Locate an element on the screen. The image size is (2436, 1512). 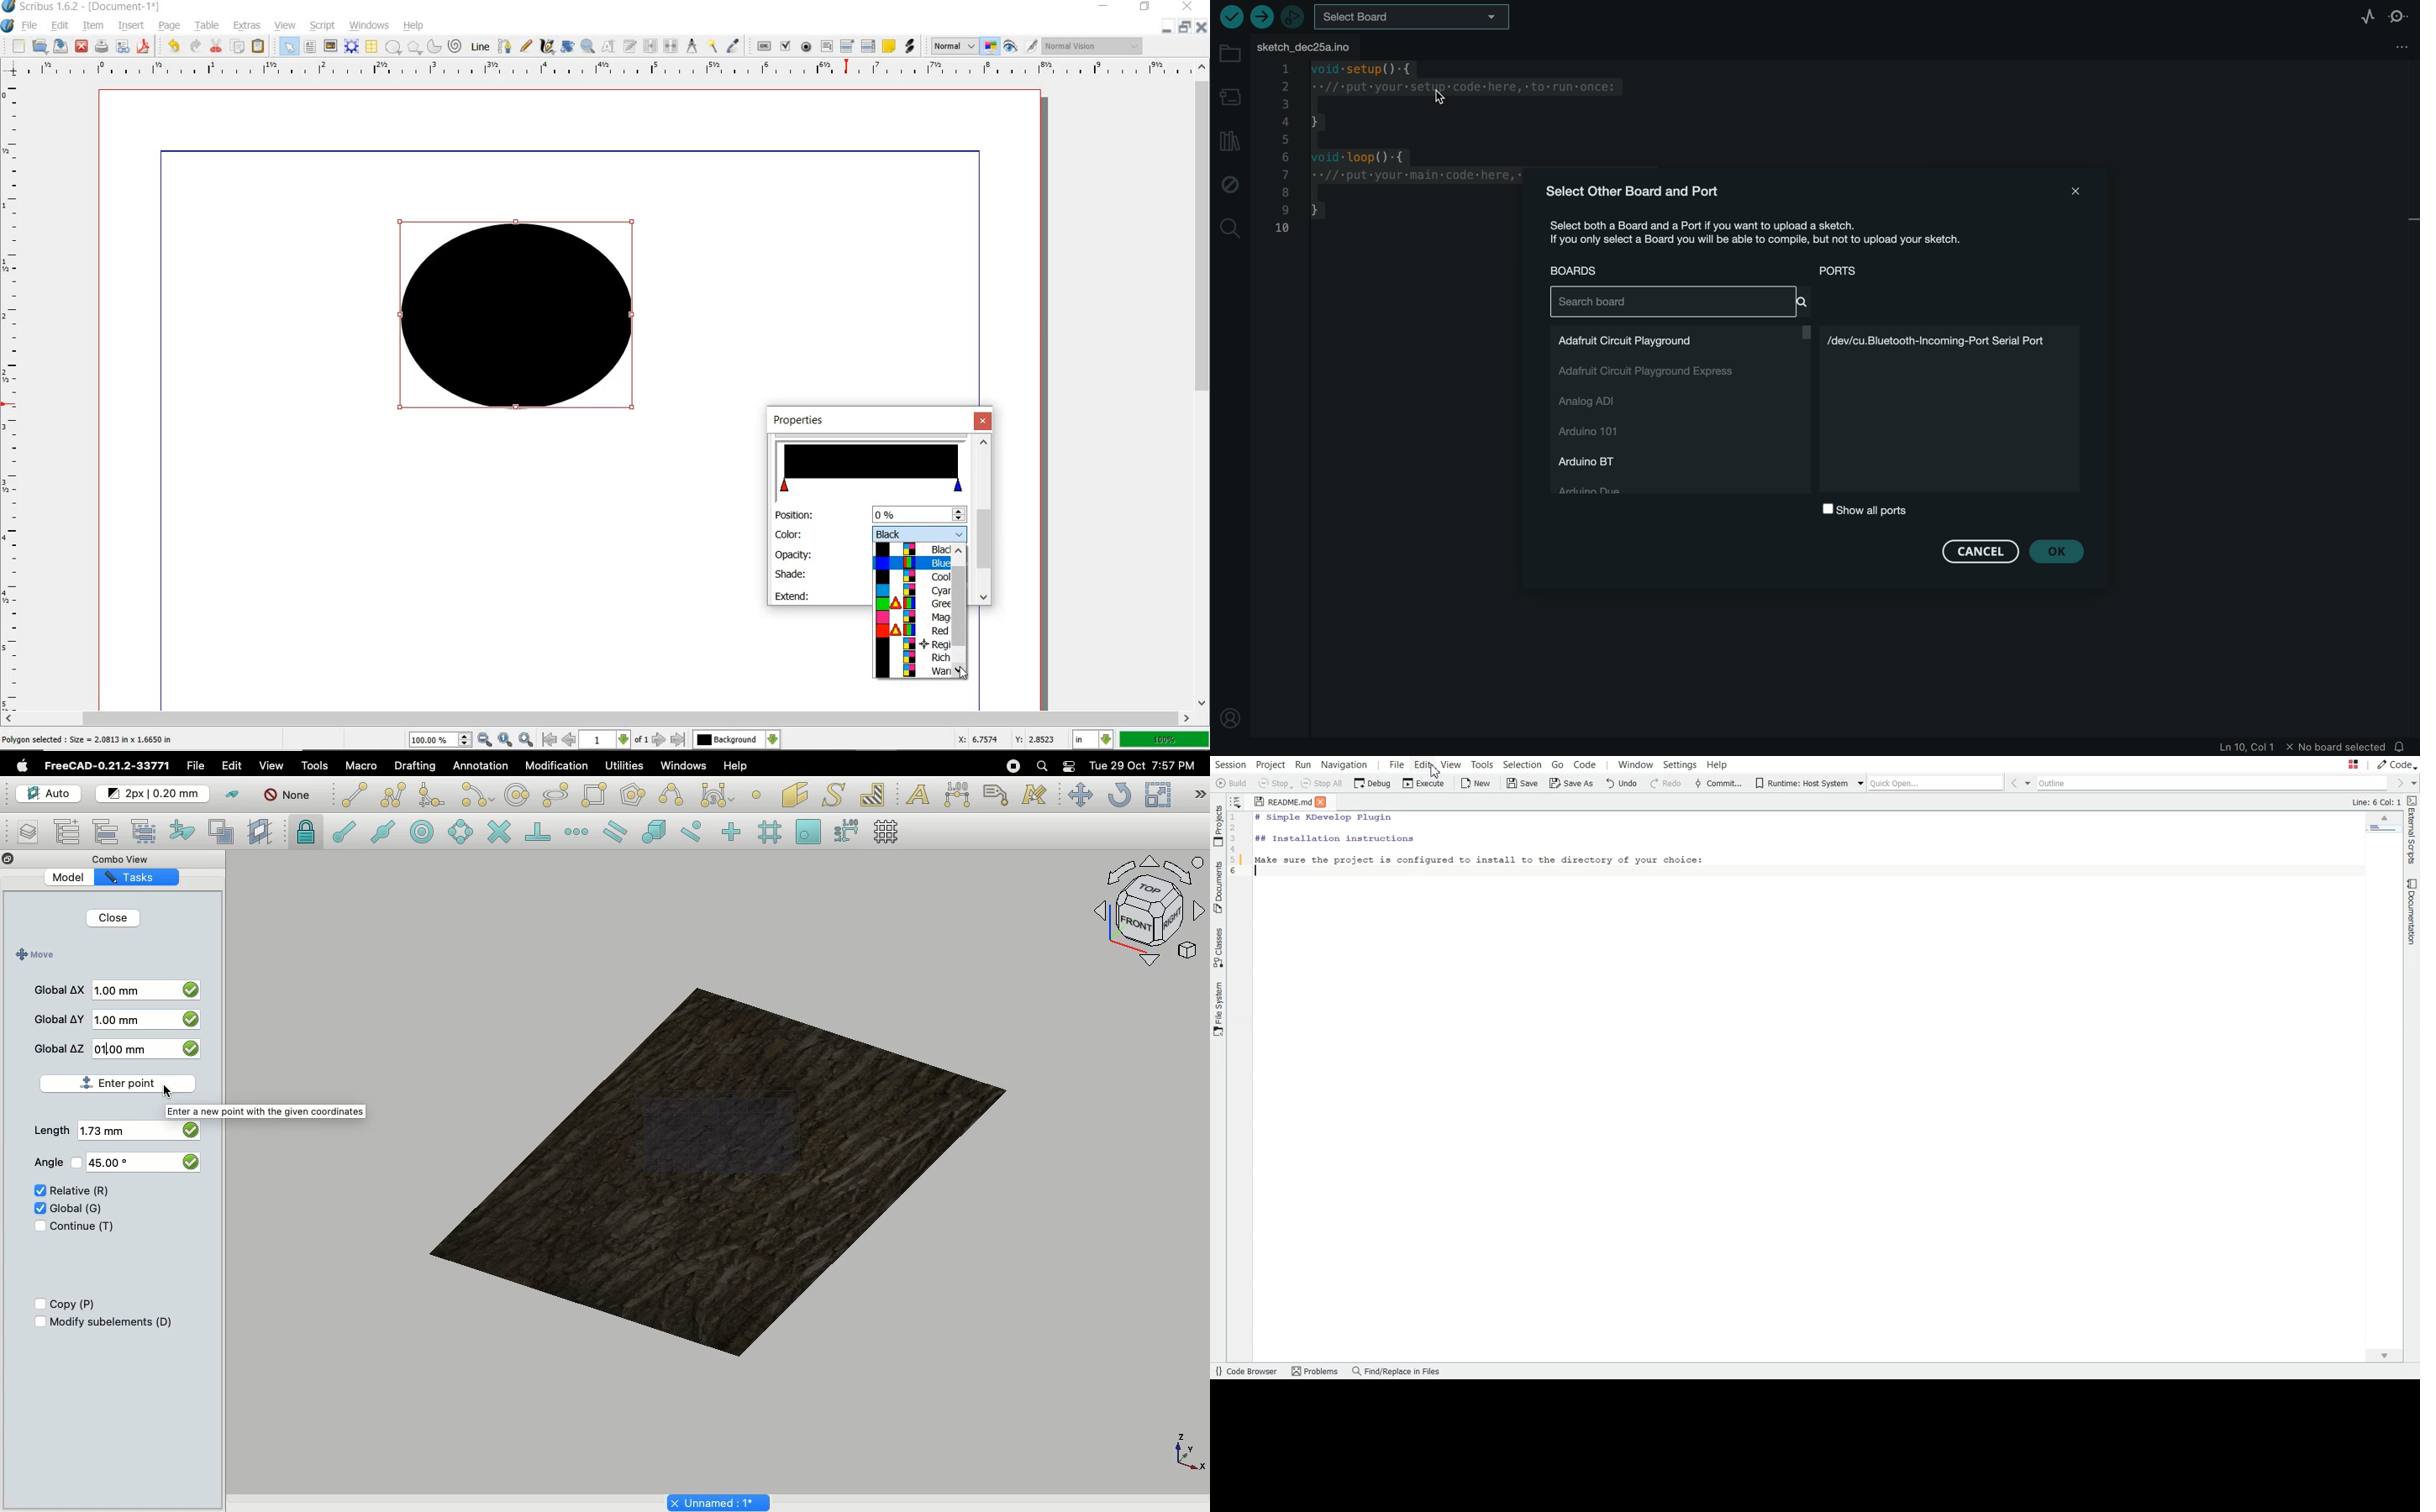
scroll up is located at coordinates (959, 554).